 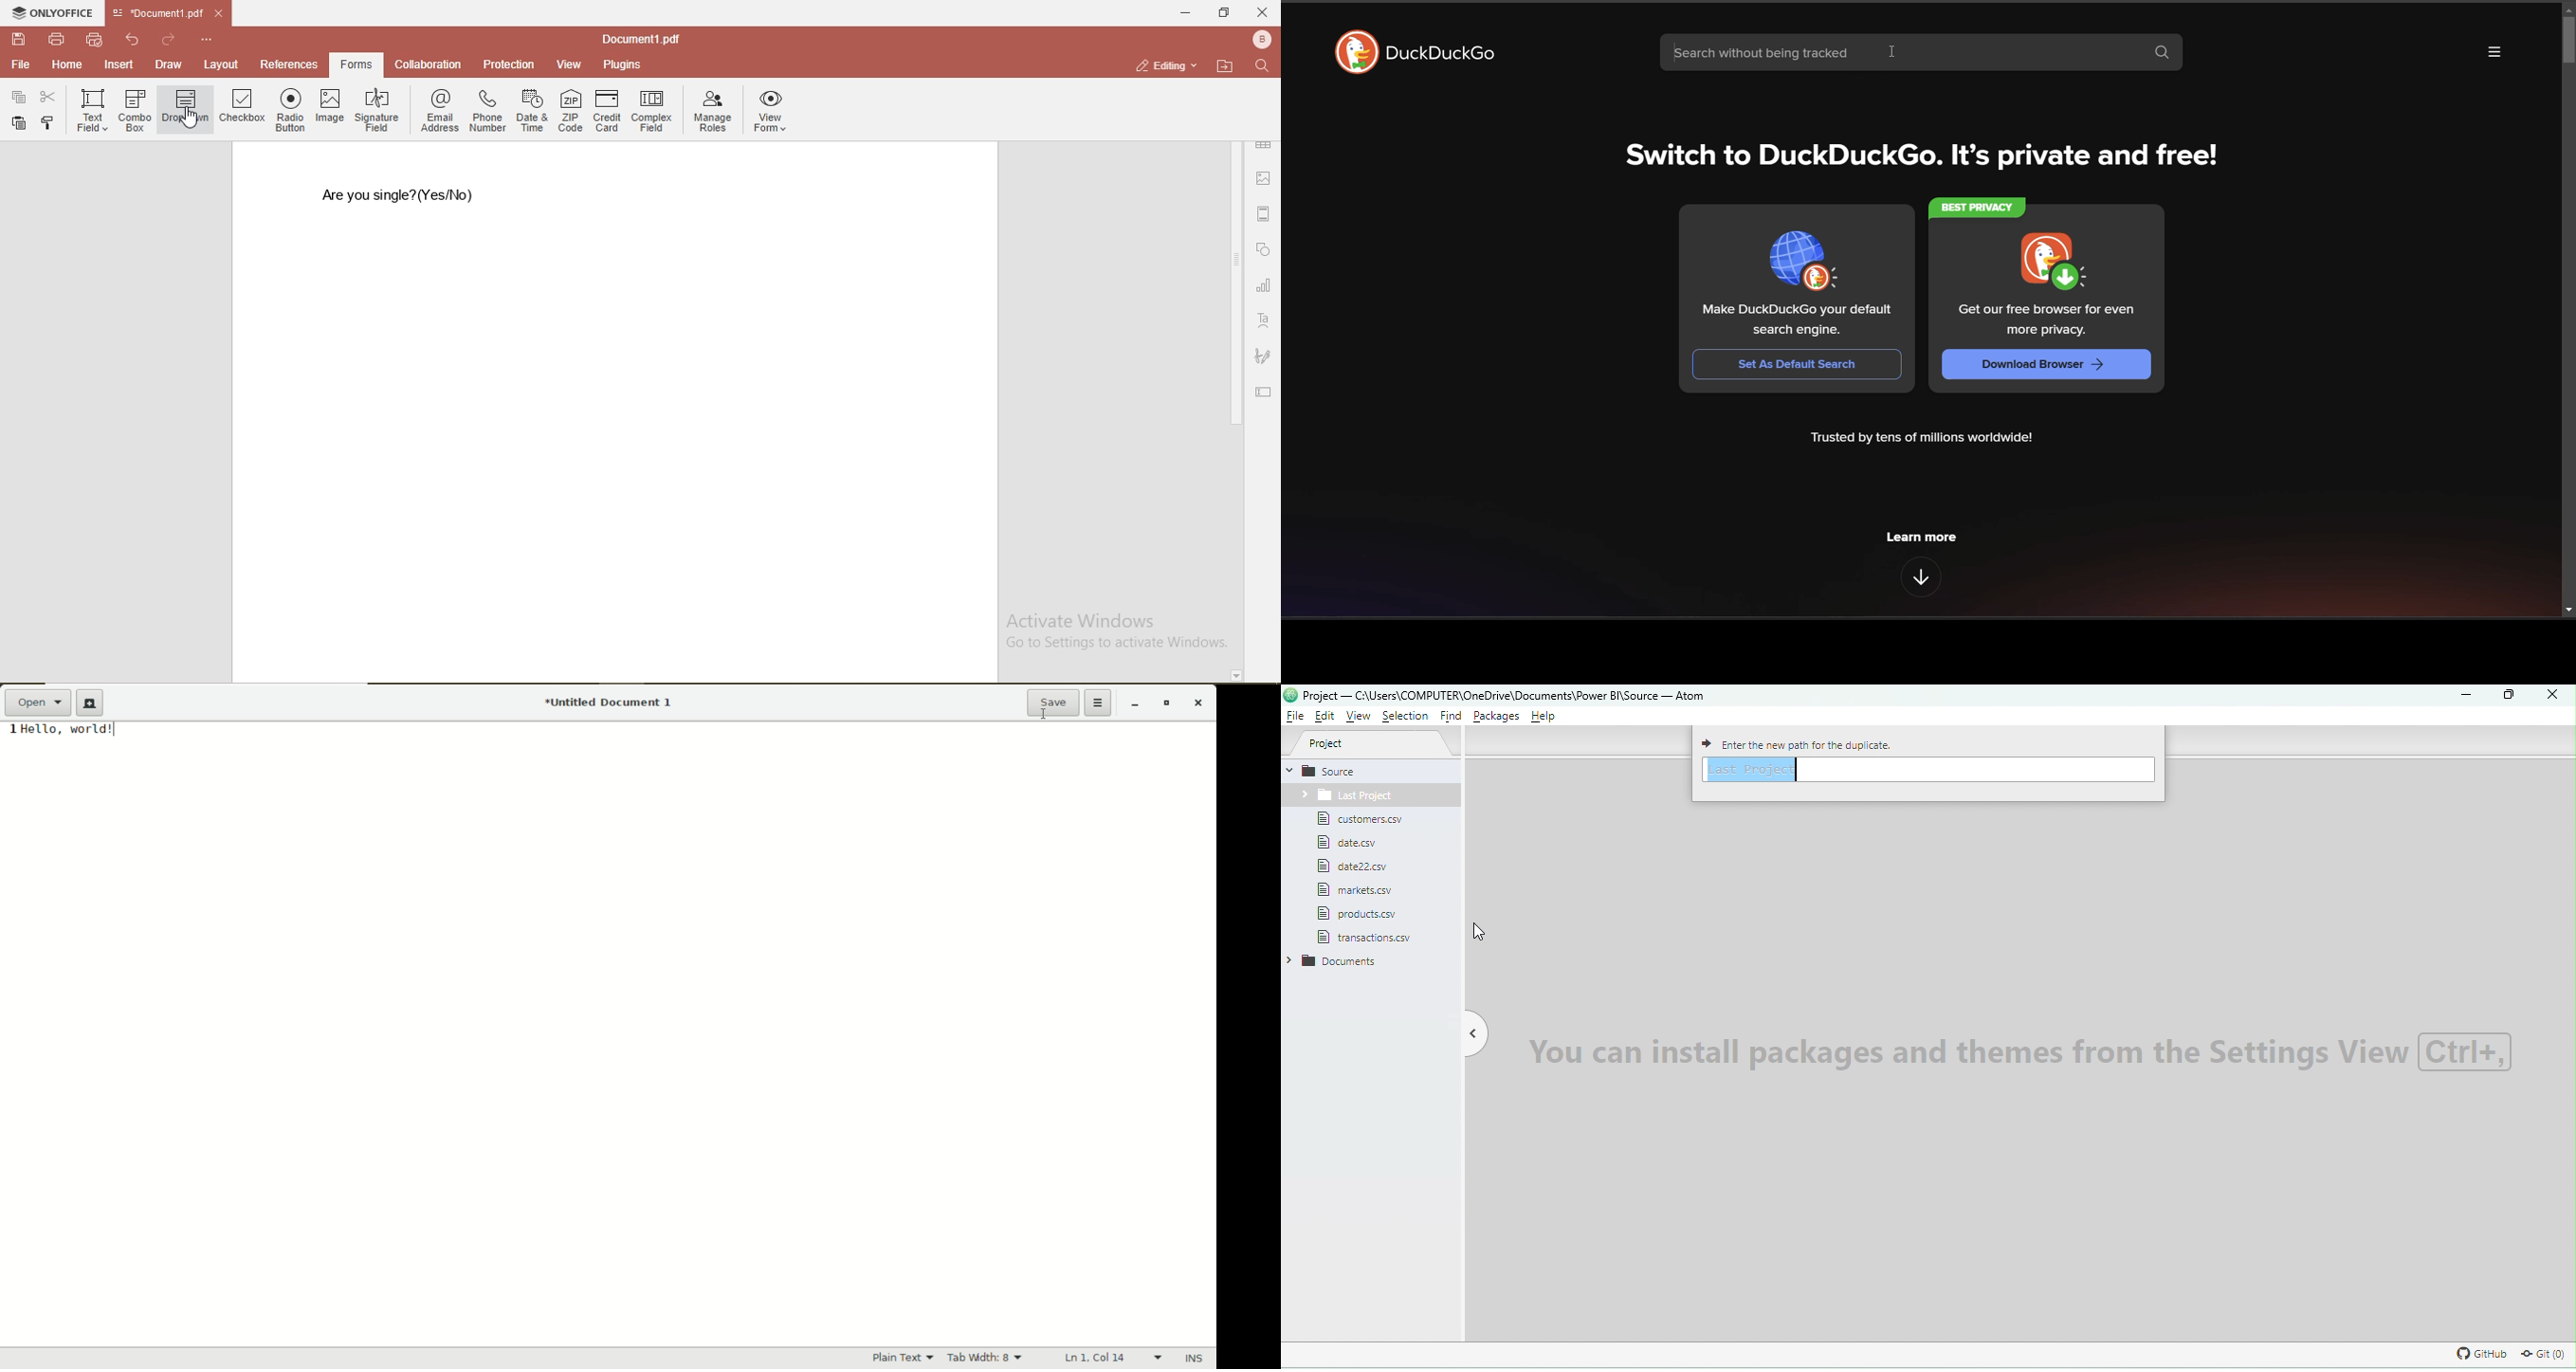 What do you see at coordinates (1926, 771) in the screenshot?
I see `Enter path` at bounding box center [1926, 771].